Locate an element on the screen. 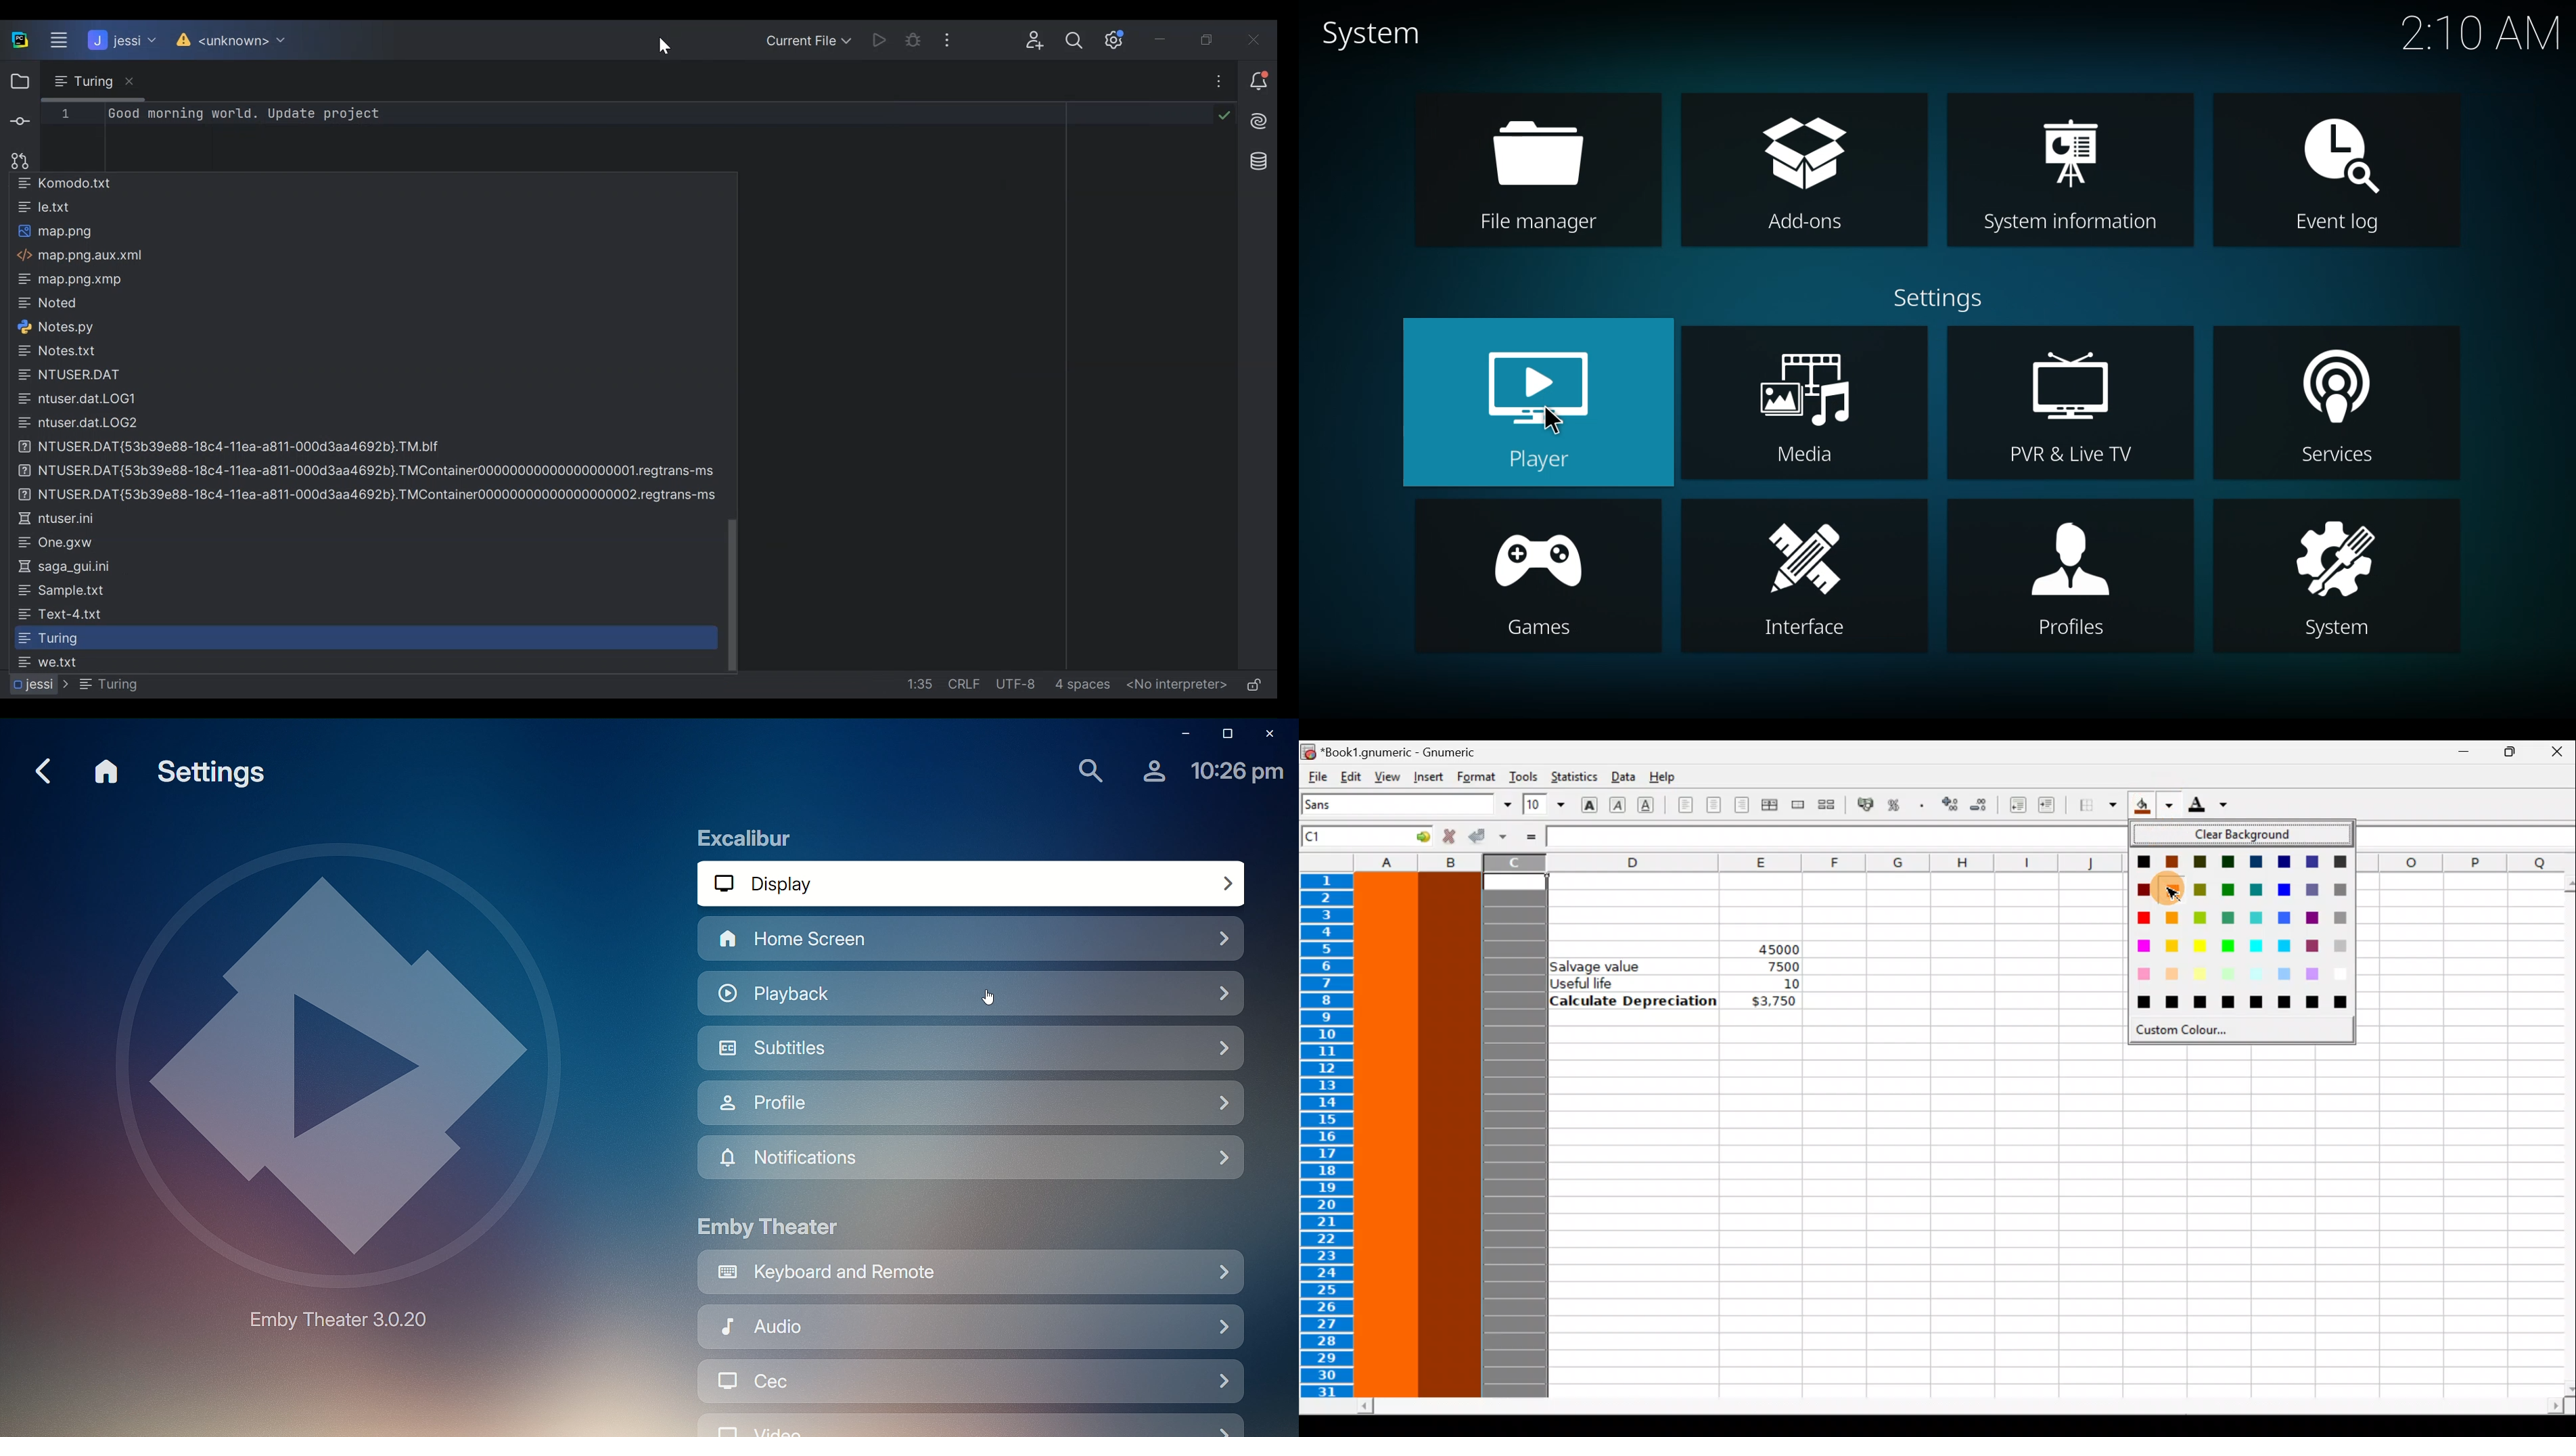  No interpreters is located at coordinates (1174, 686).